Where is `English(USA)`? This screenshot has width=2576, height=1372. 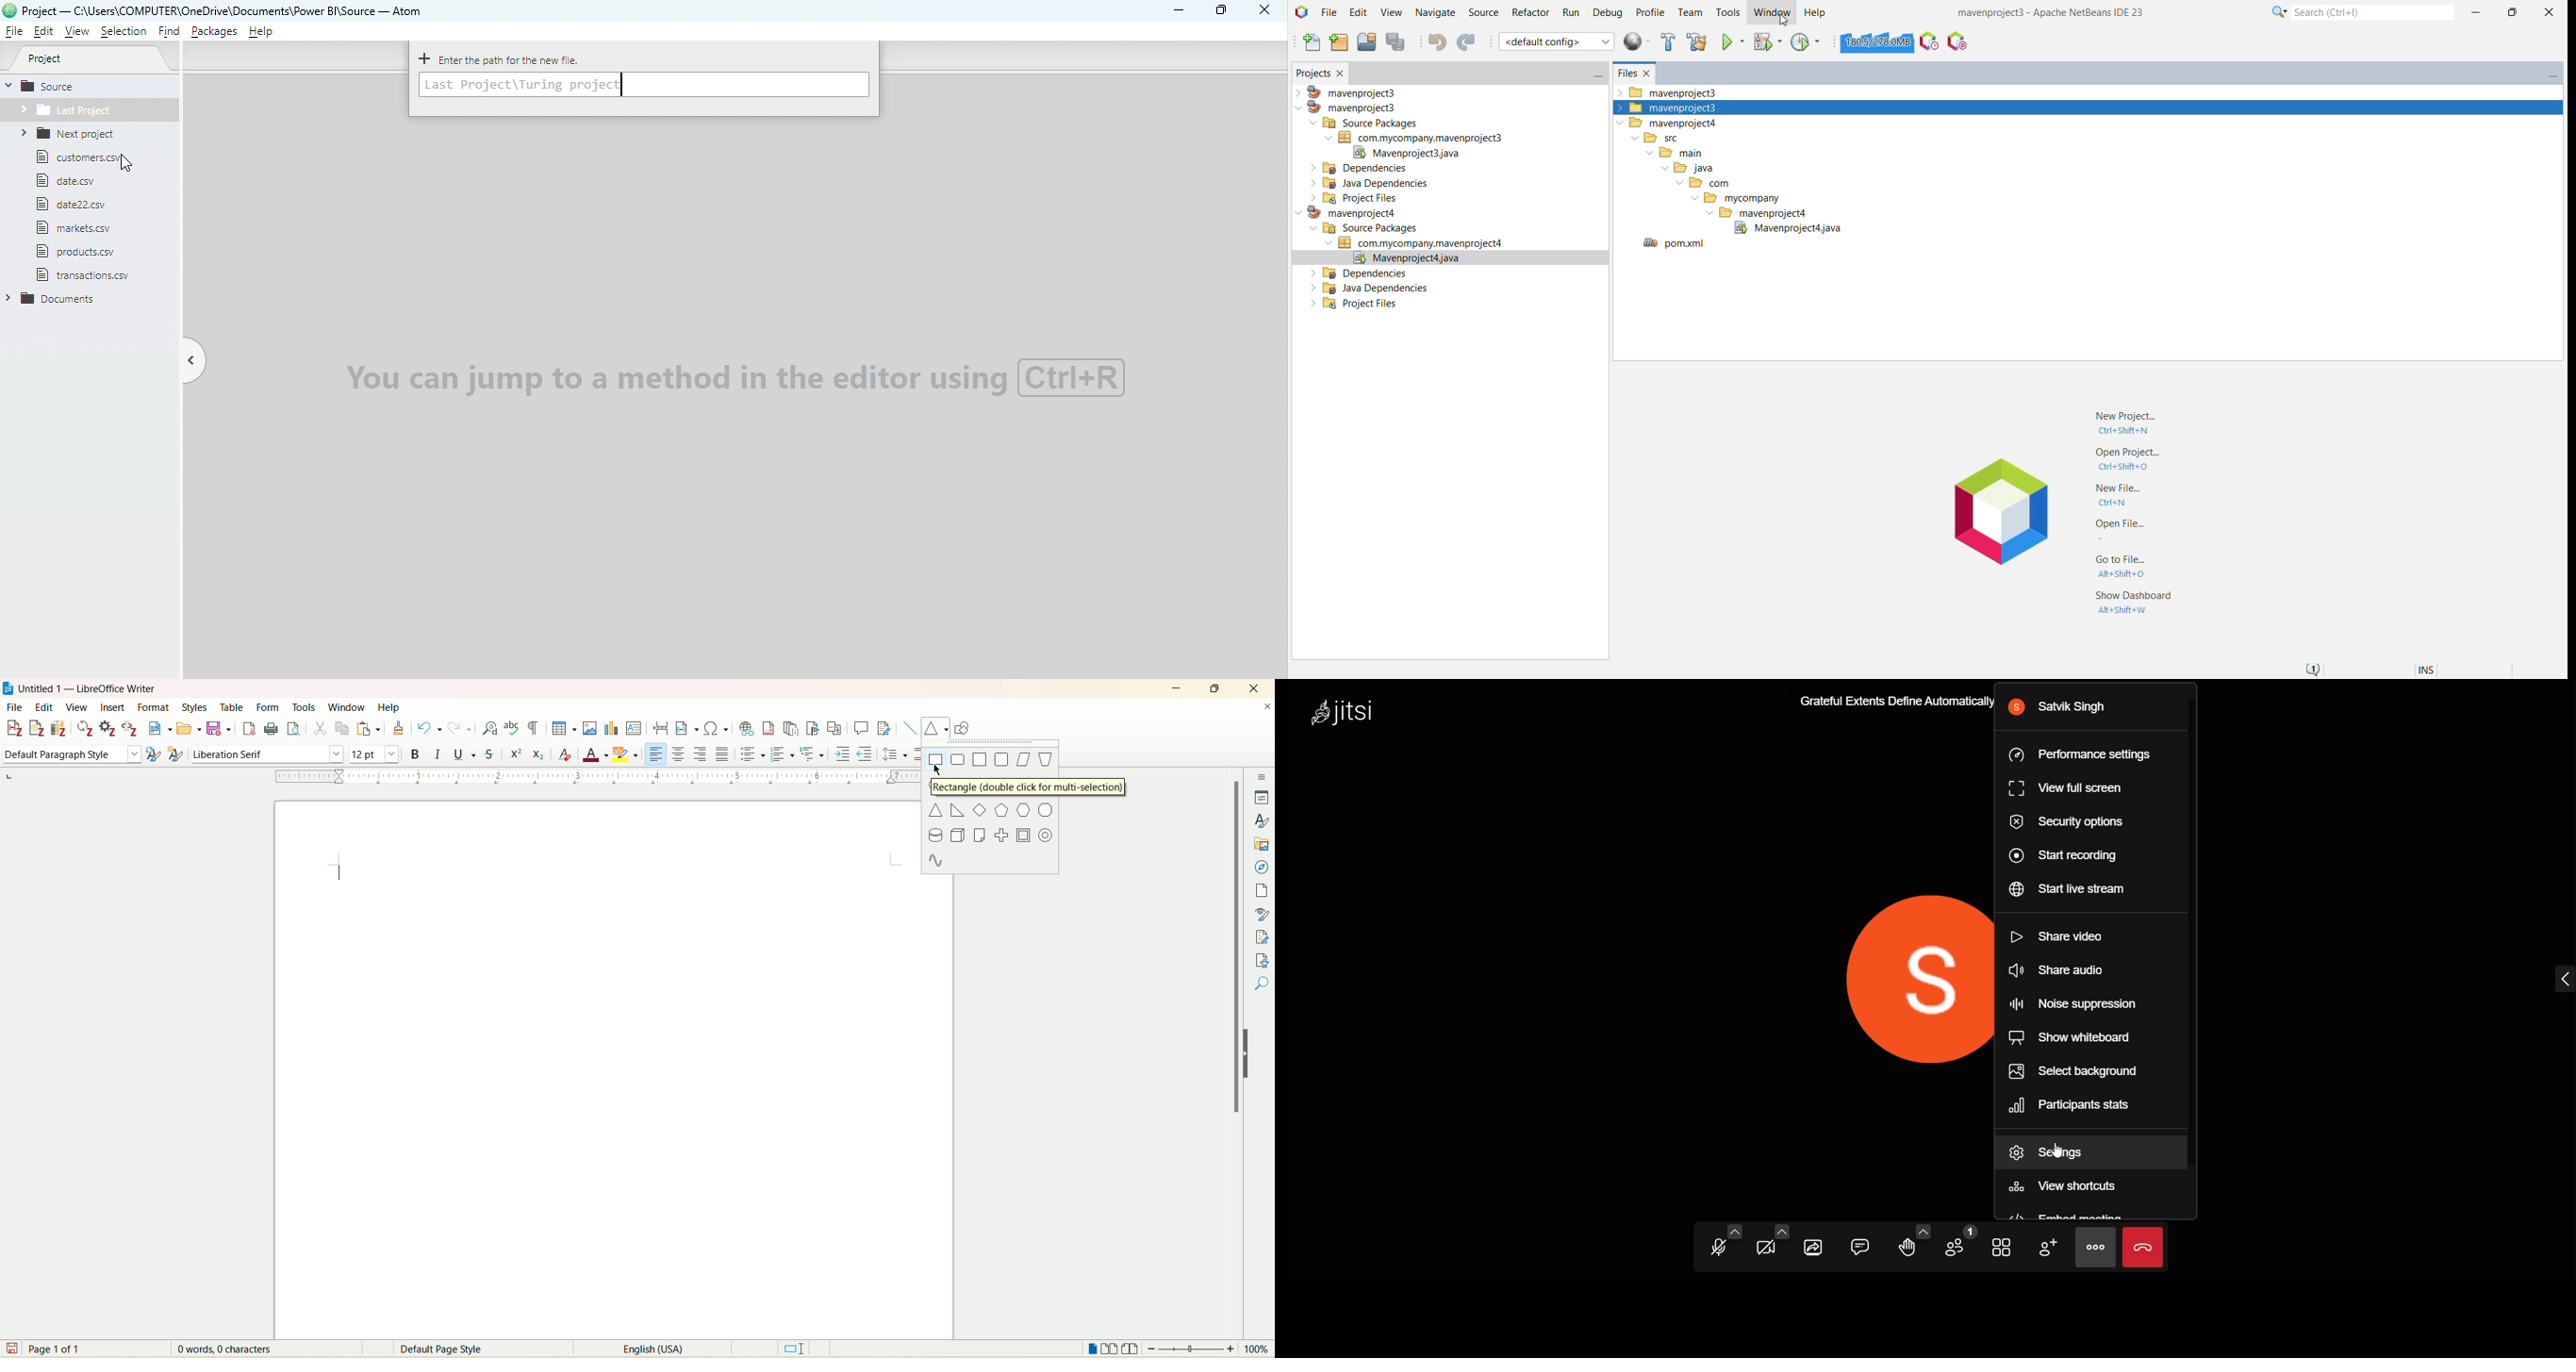 English(USA) is located at coordinates (644, 1349).